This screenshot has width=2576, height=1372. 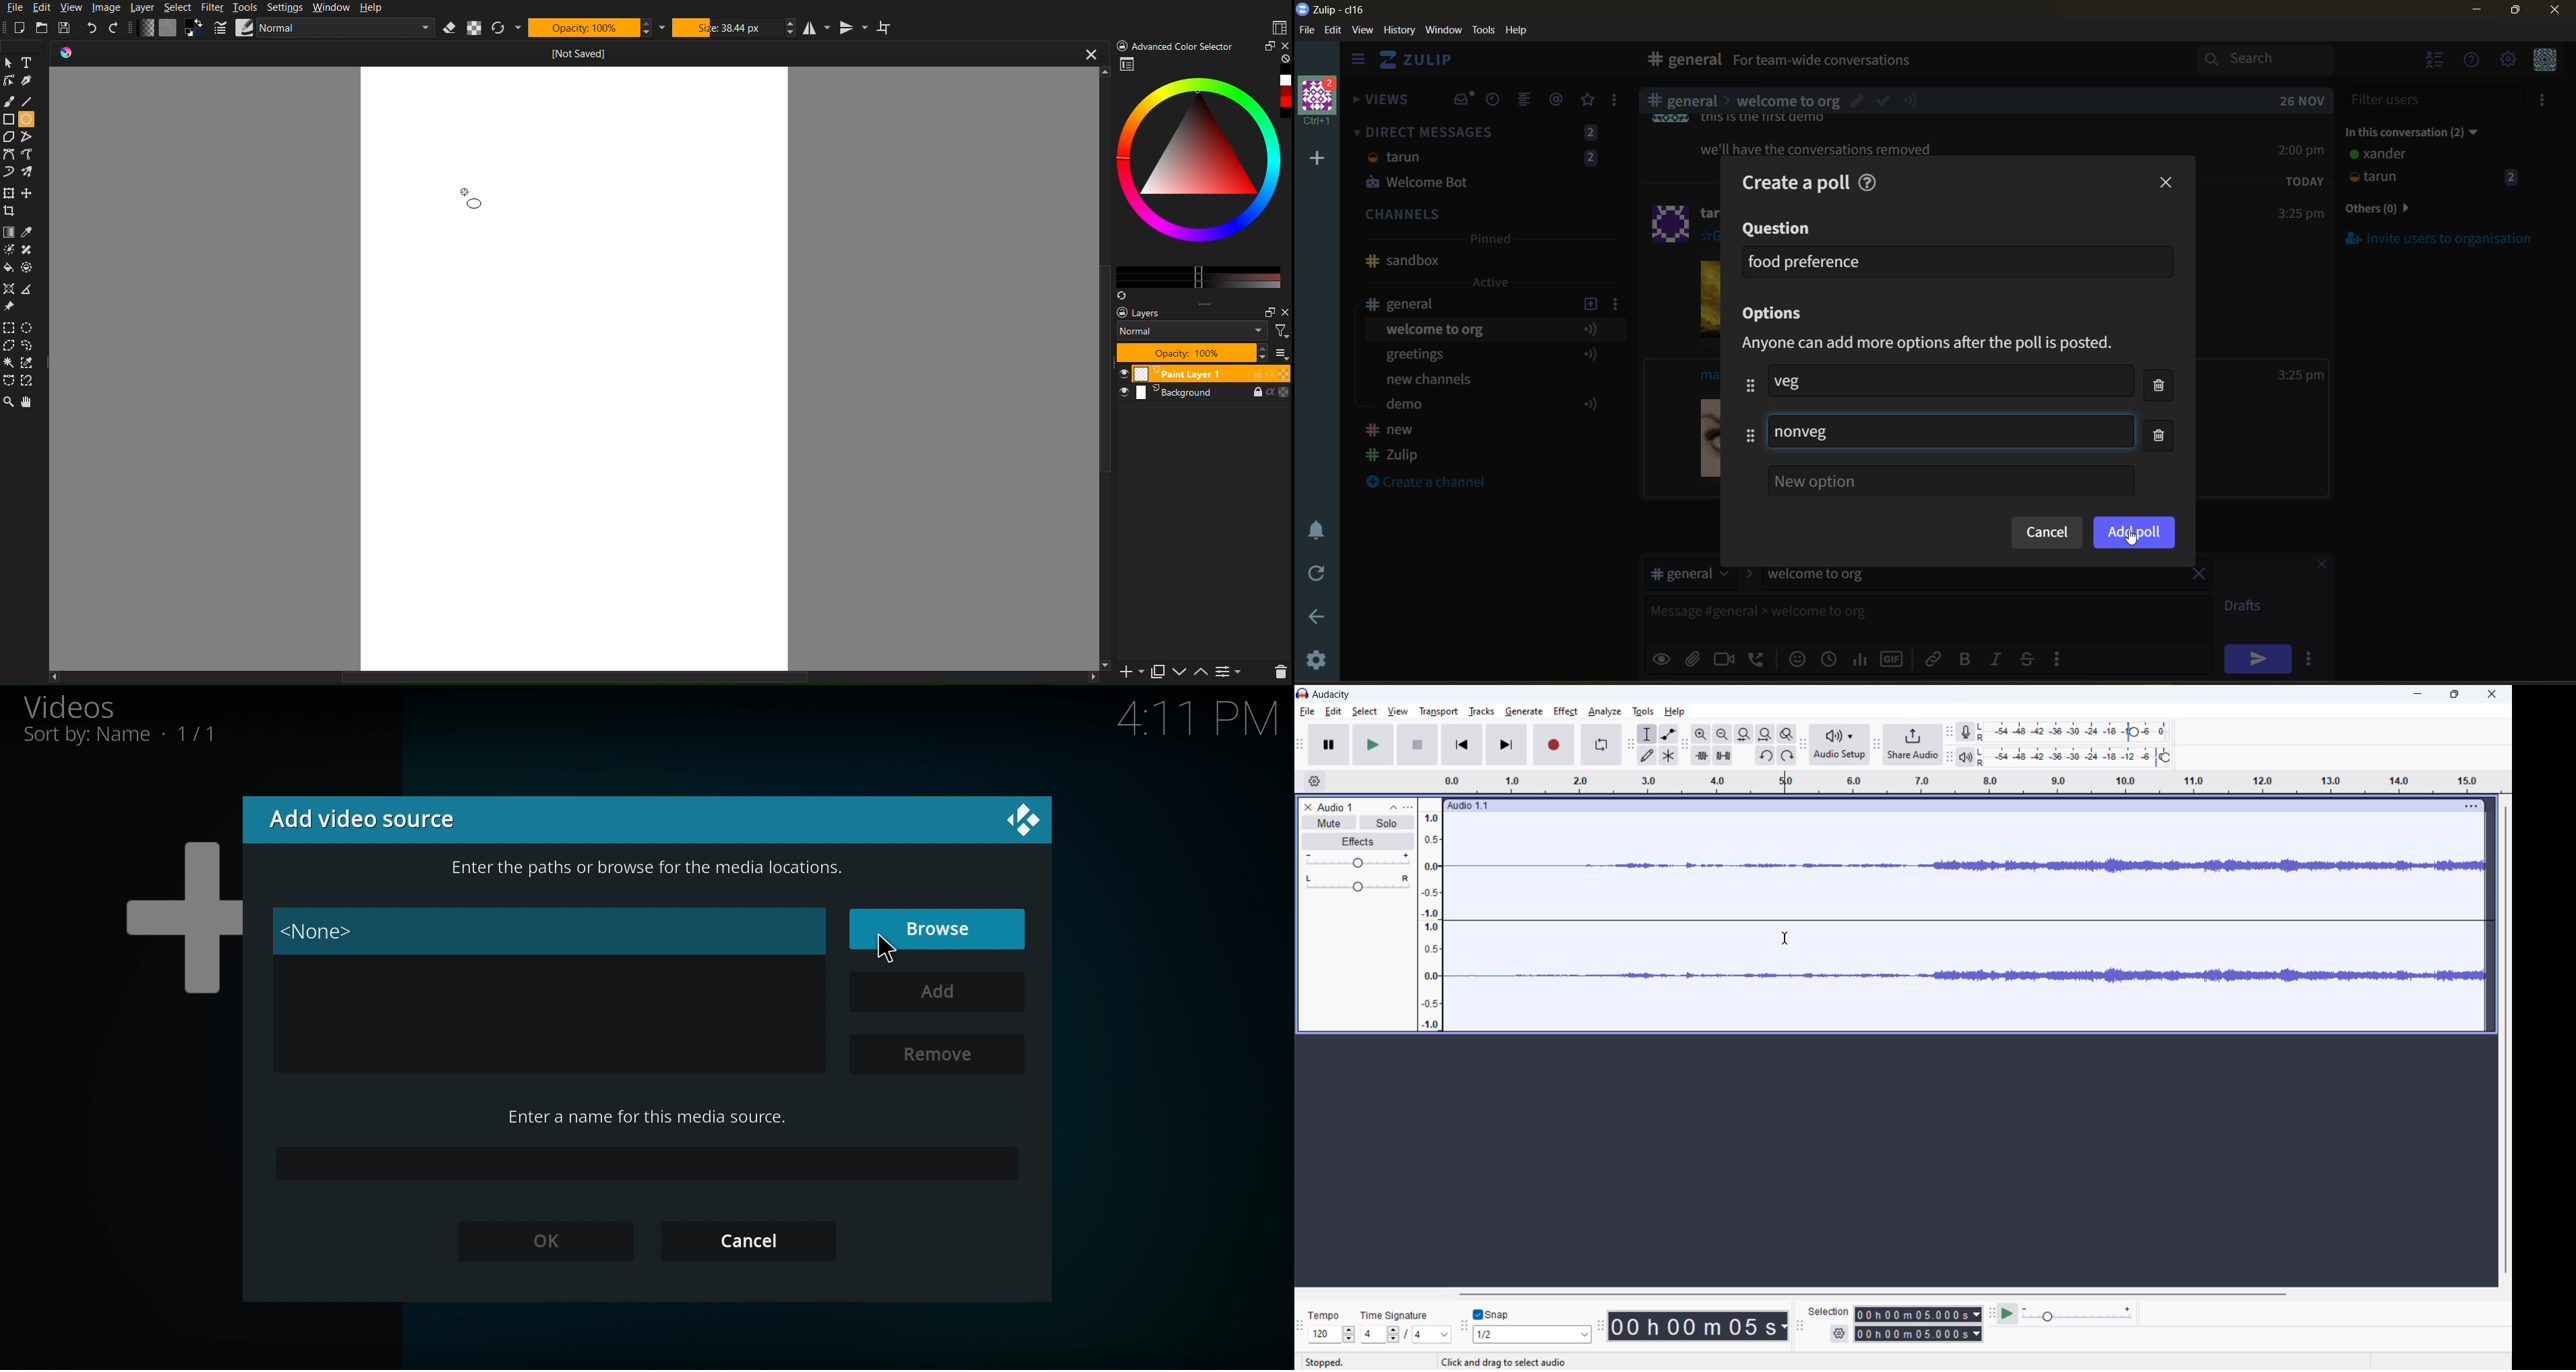 I want to click on minimize, so click(x=2477, y=12).